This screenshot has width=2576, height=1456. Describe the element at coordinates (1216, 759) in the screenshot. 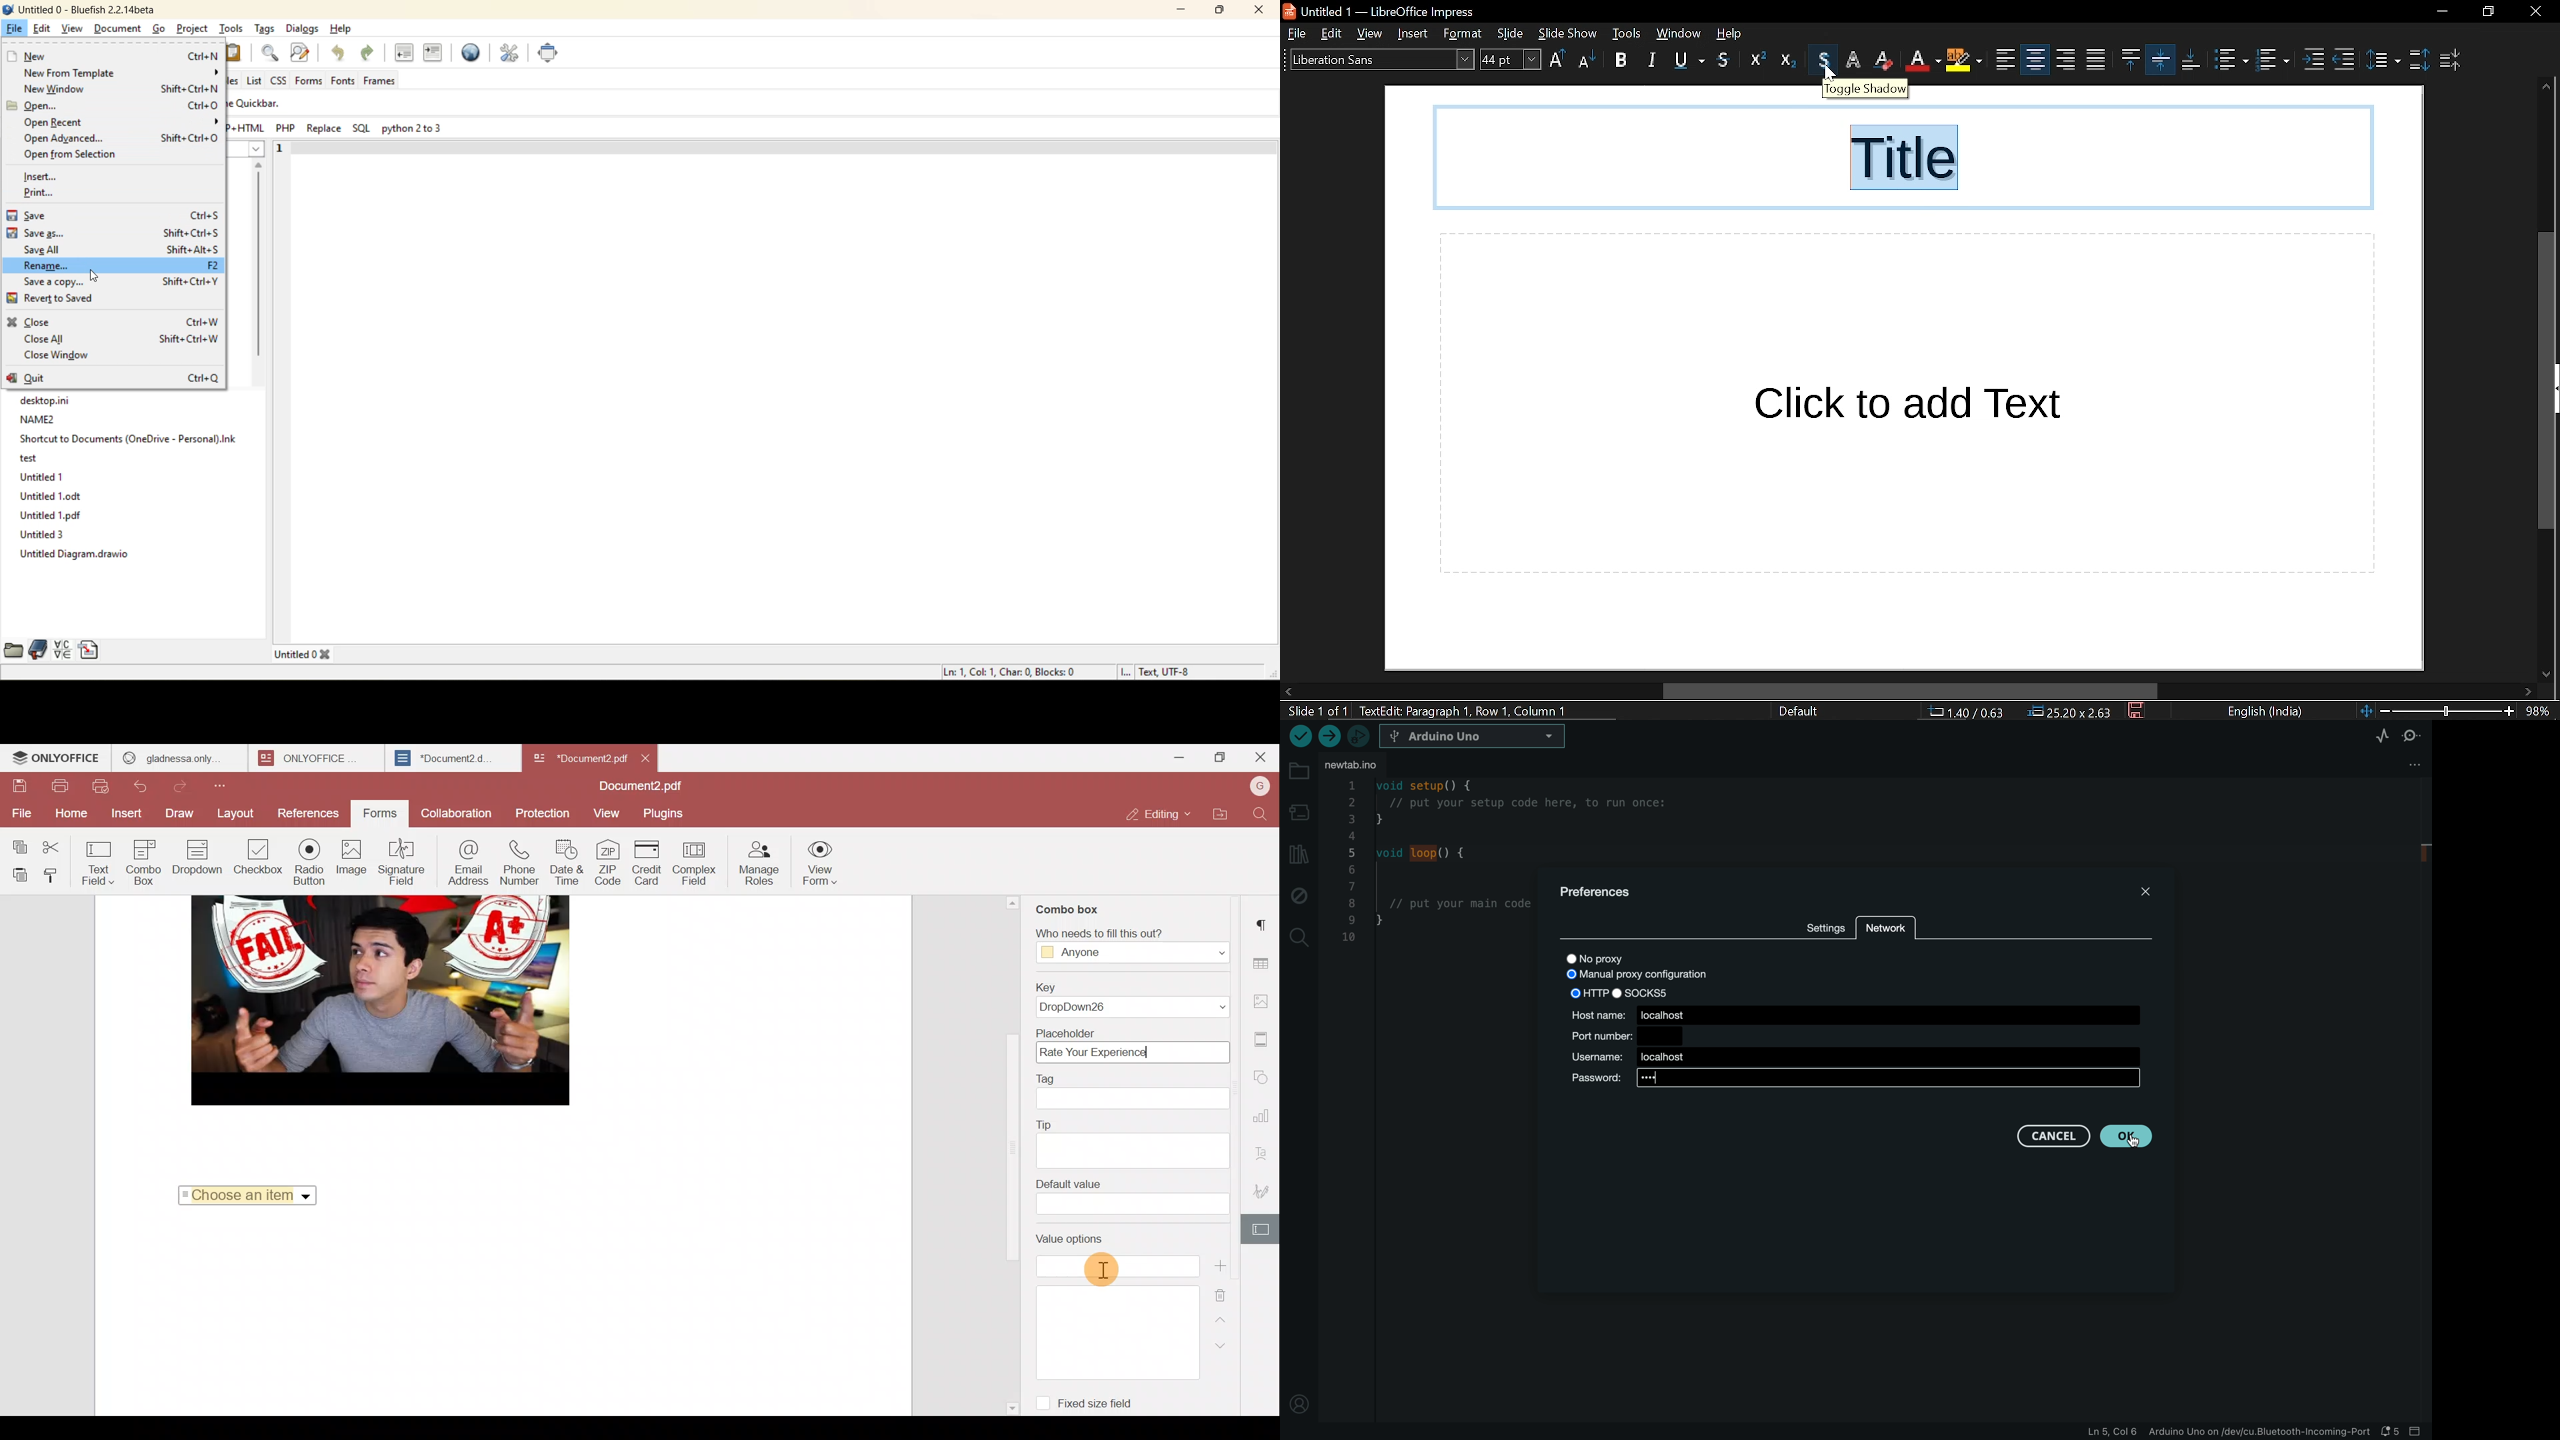

I see `Maximize` at that location.